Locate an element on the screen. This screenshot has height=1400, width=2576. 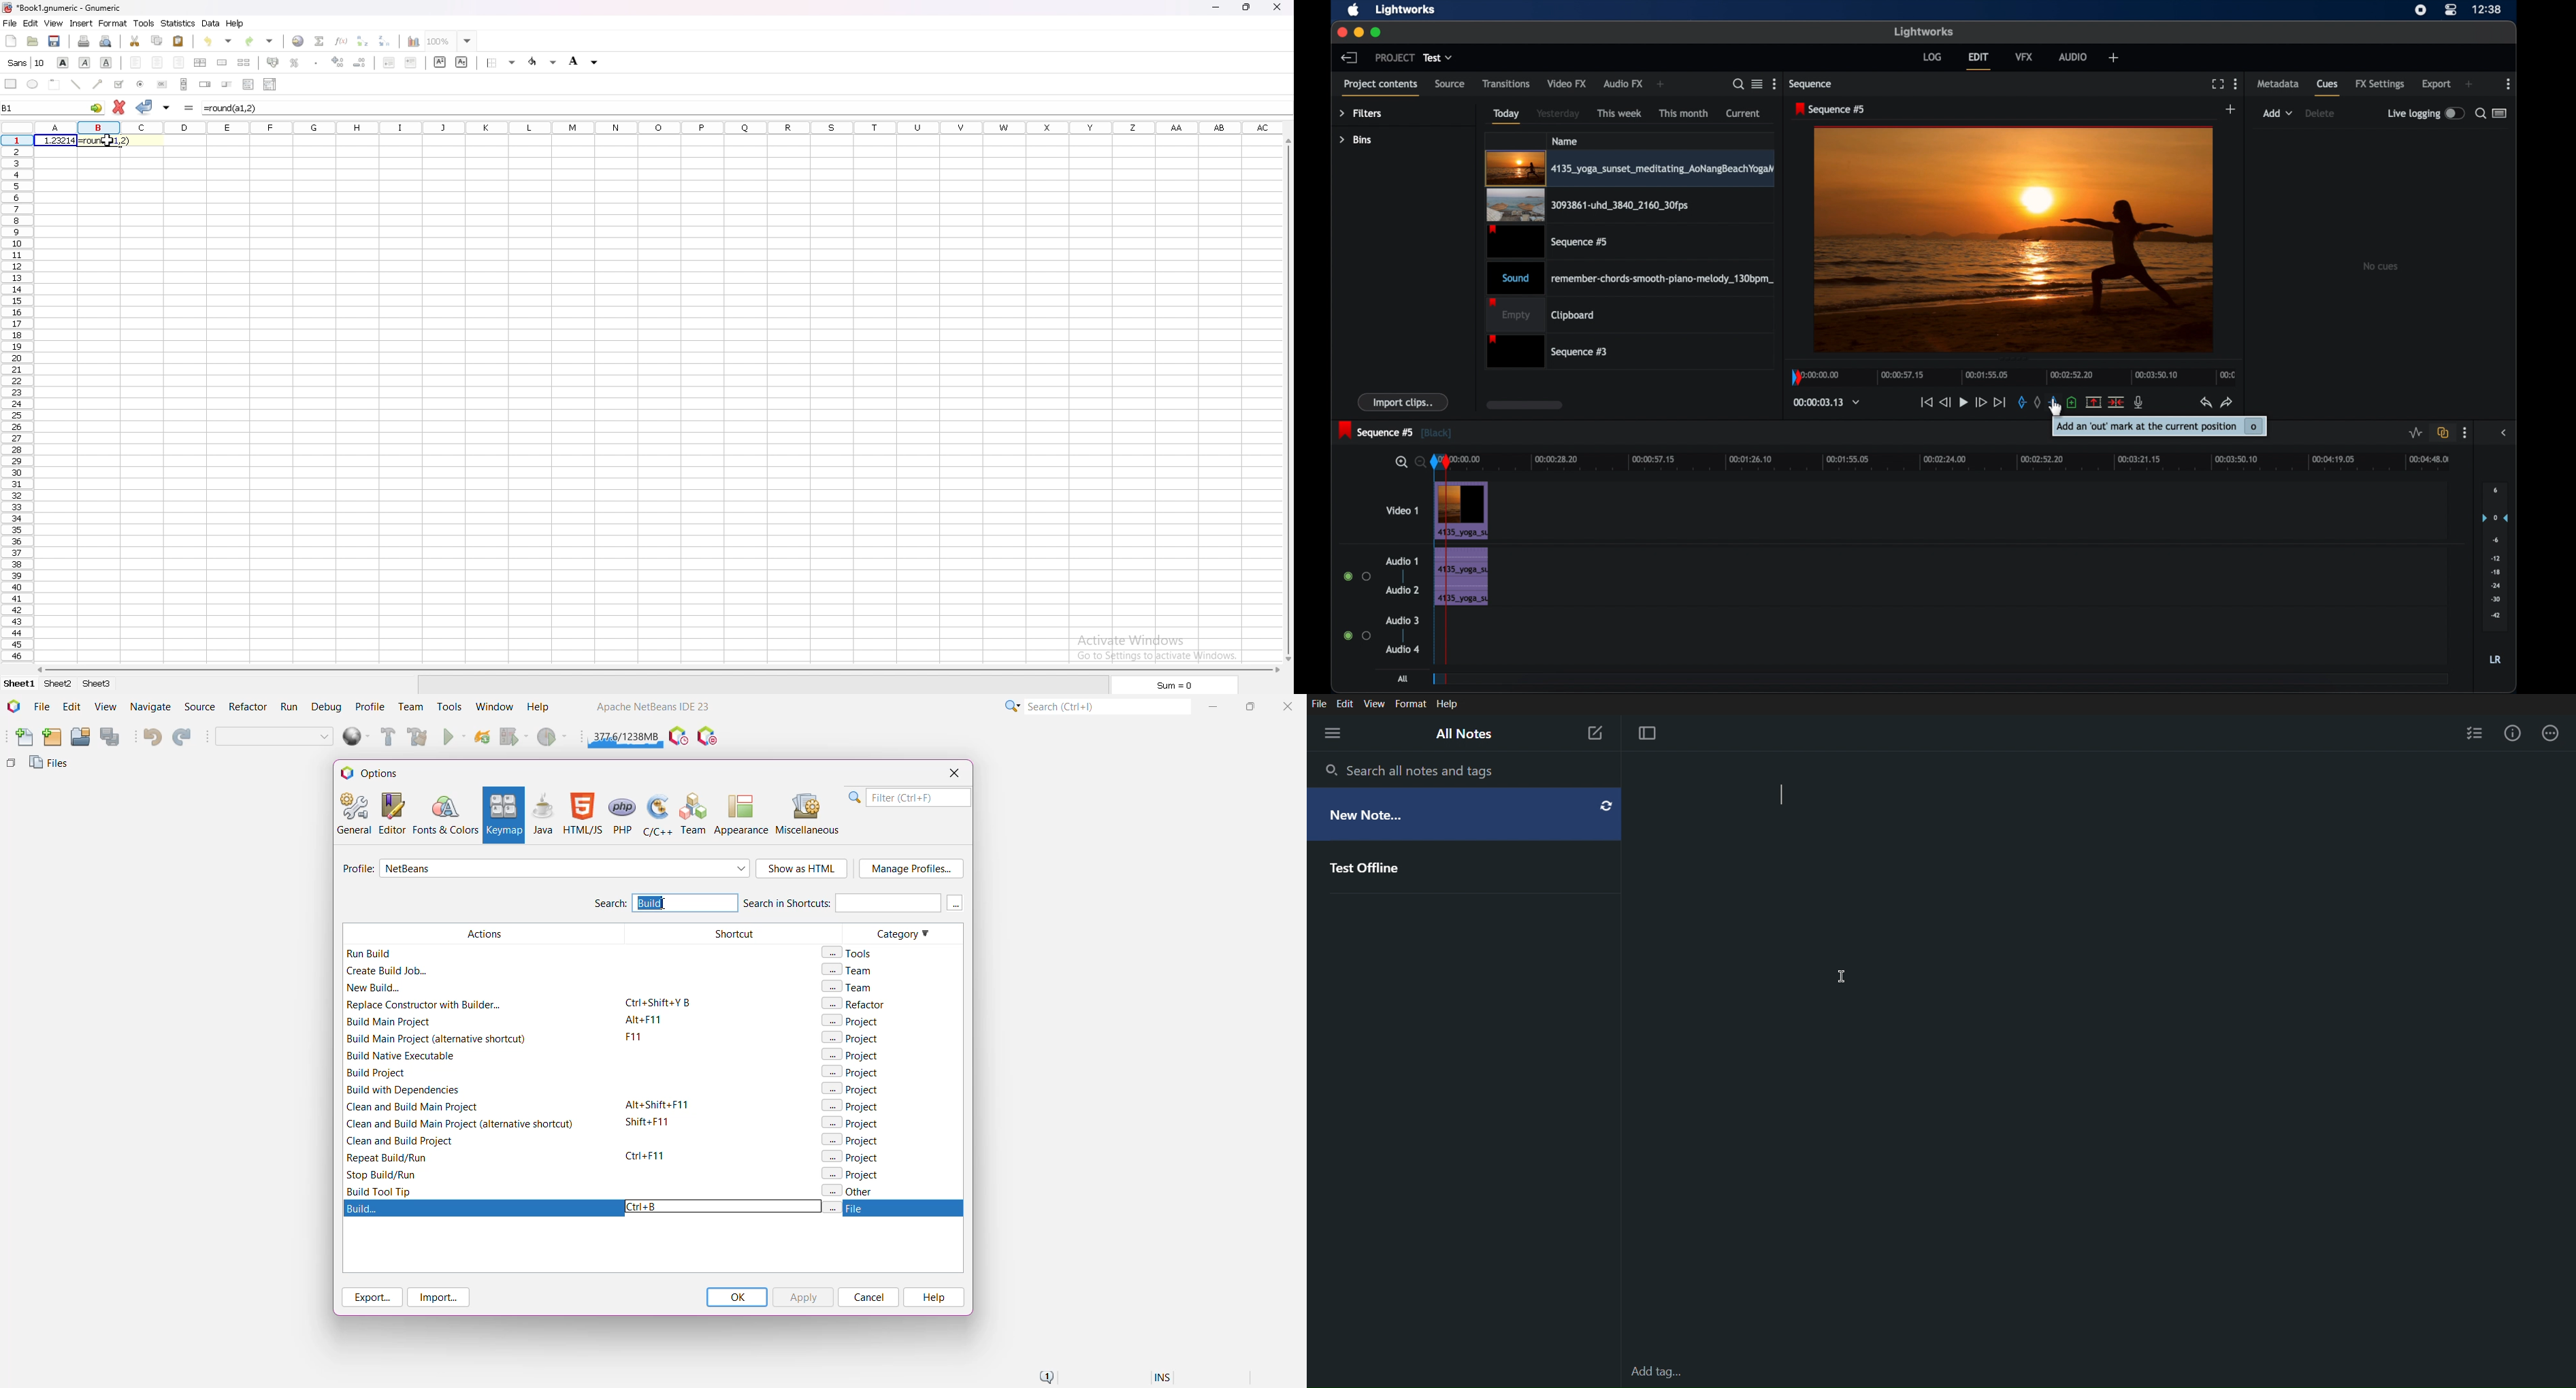
audio clip is located at coordinates (1460, 560).